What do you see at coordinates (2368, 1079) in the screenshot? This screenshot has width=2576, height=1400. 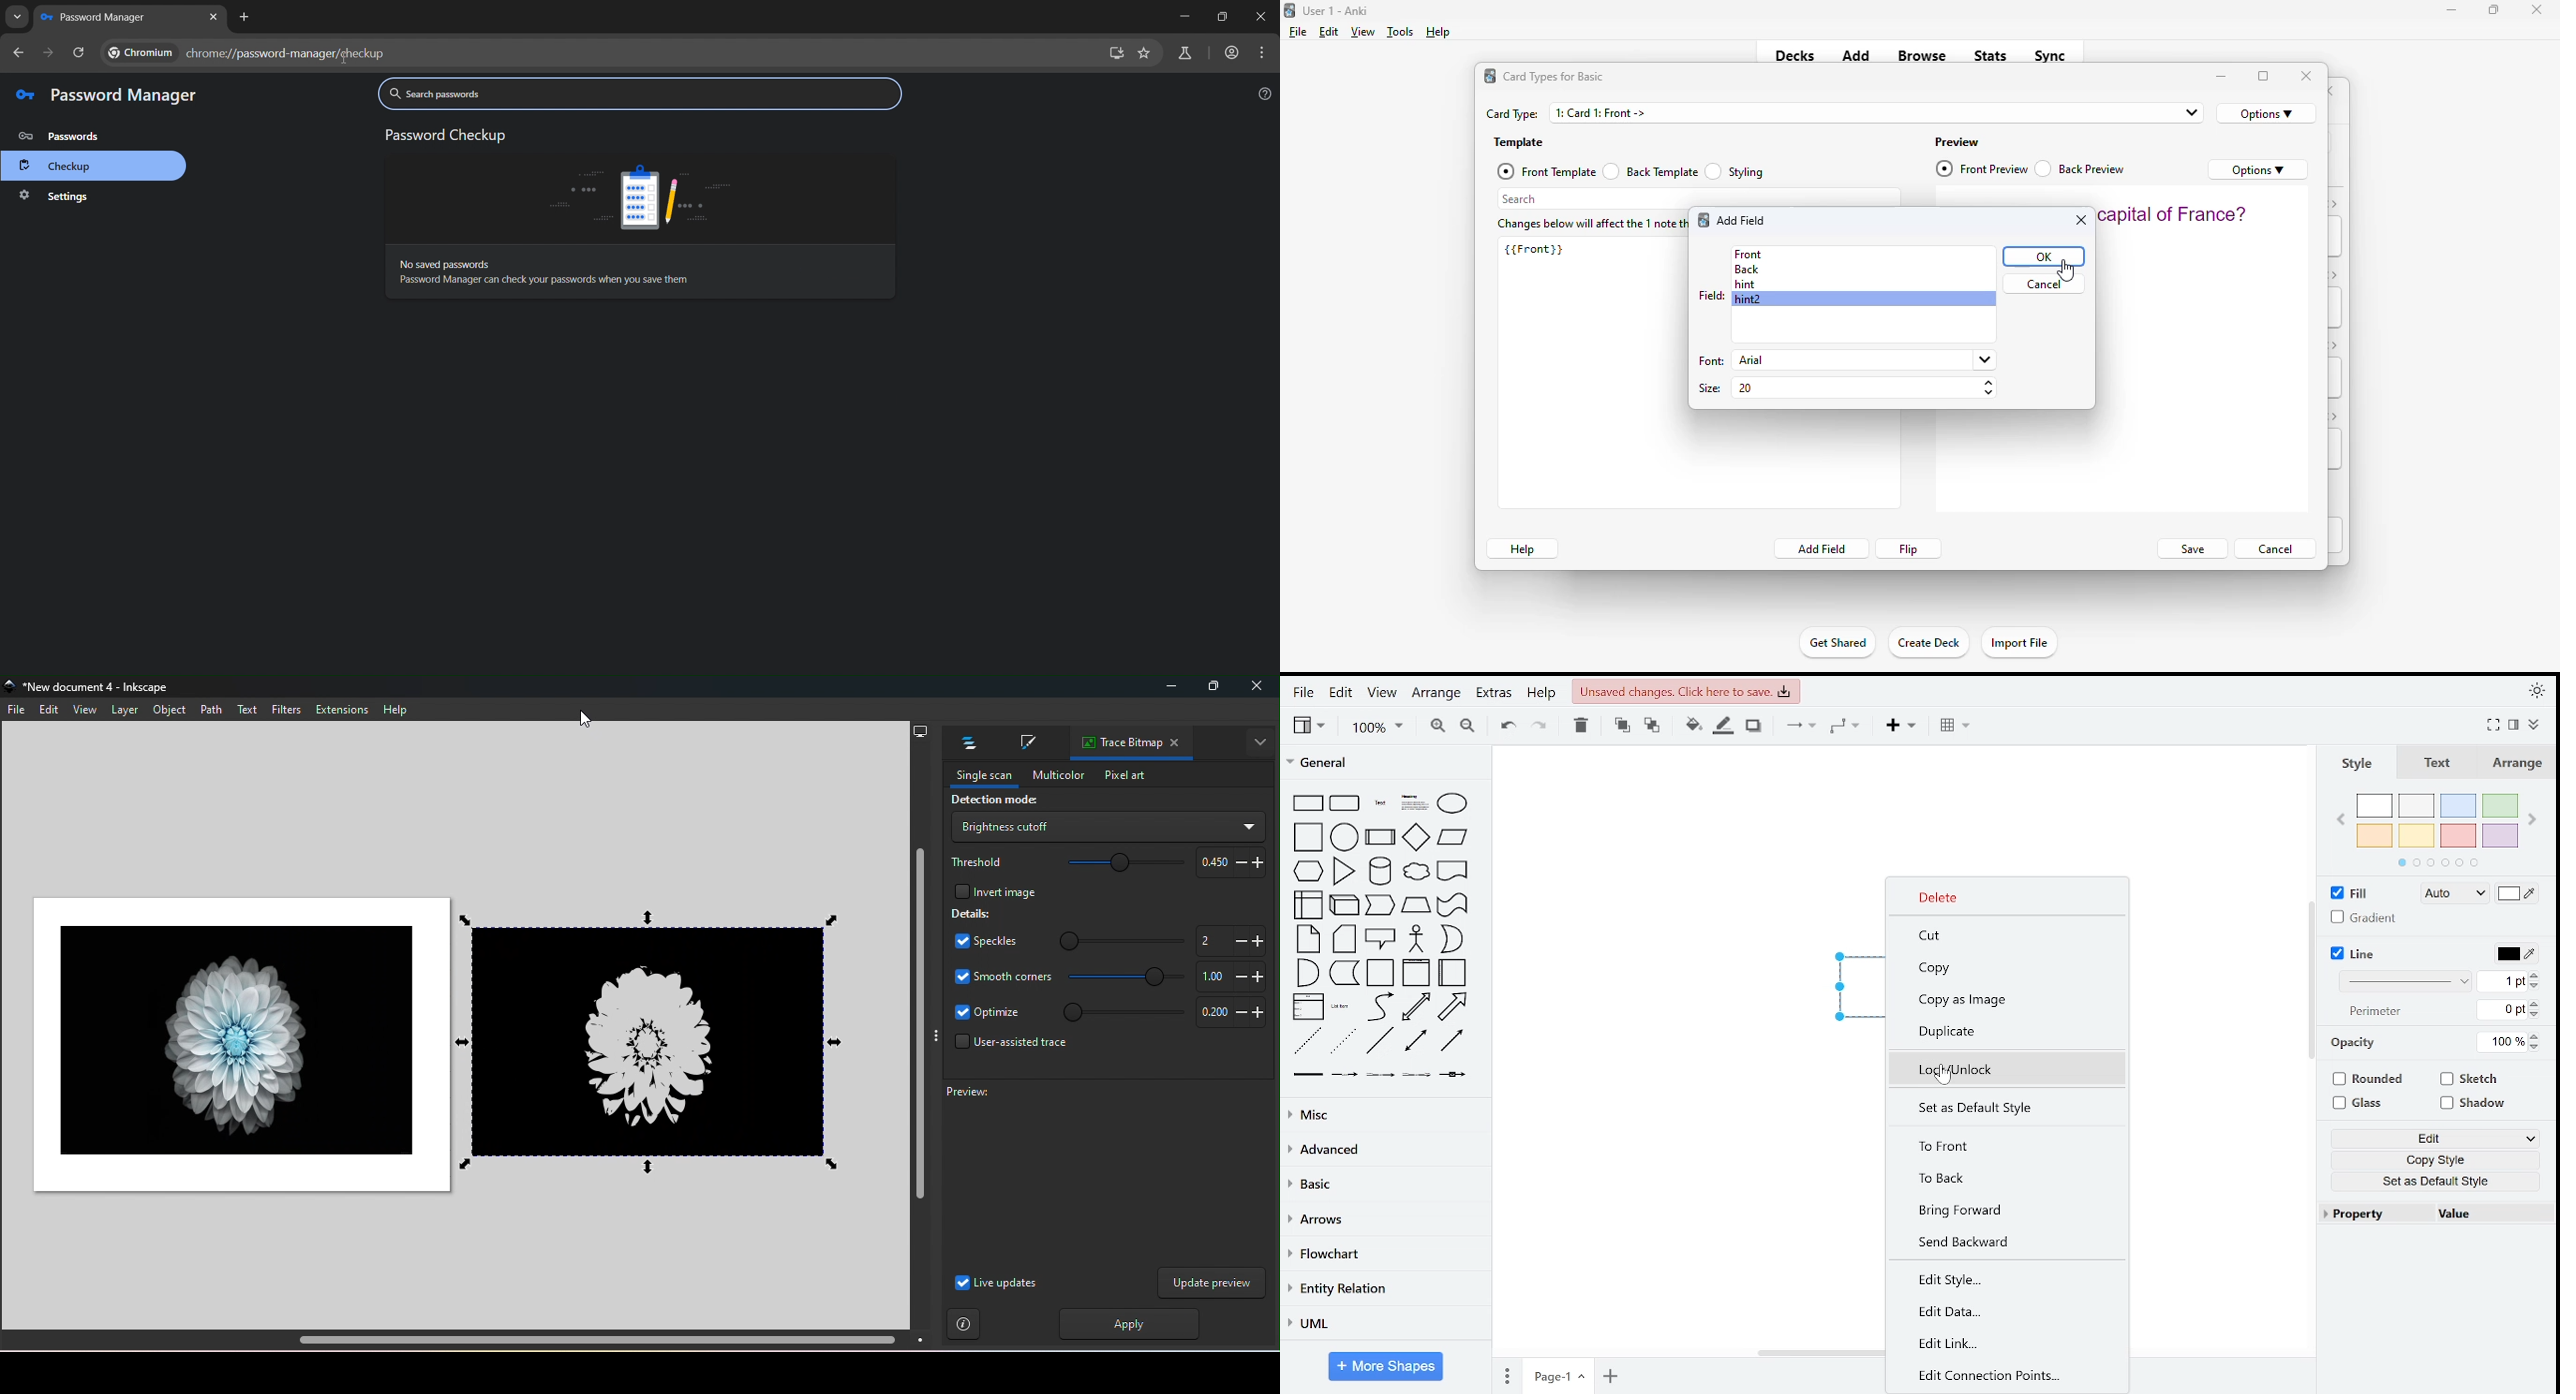 I see `rounded` at bounding box center [2368, 1079].